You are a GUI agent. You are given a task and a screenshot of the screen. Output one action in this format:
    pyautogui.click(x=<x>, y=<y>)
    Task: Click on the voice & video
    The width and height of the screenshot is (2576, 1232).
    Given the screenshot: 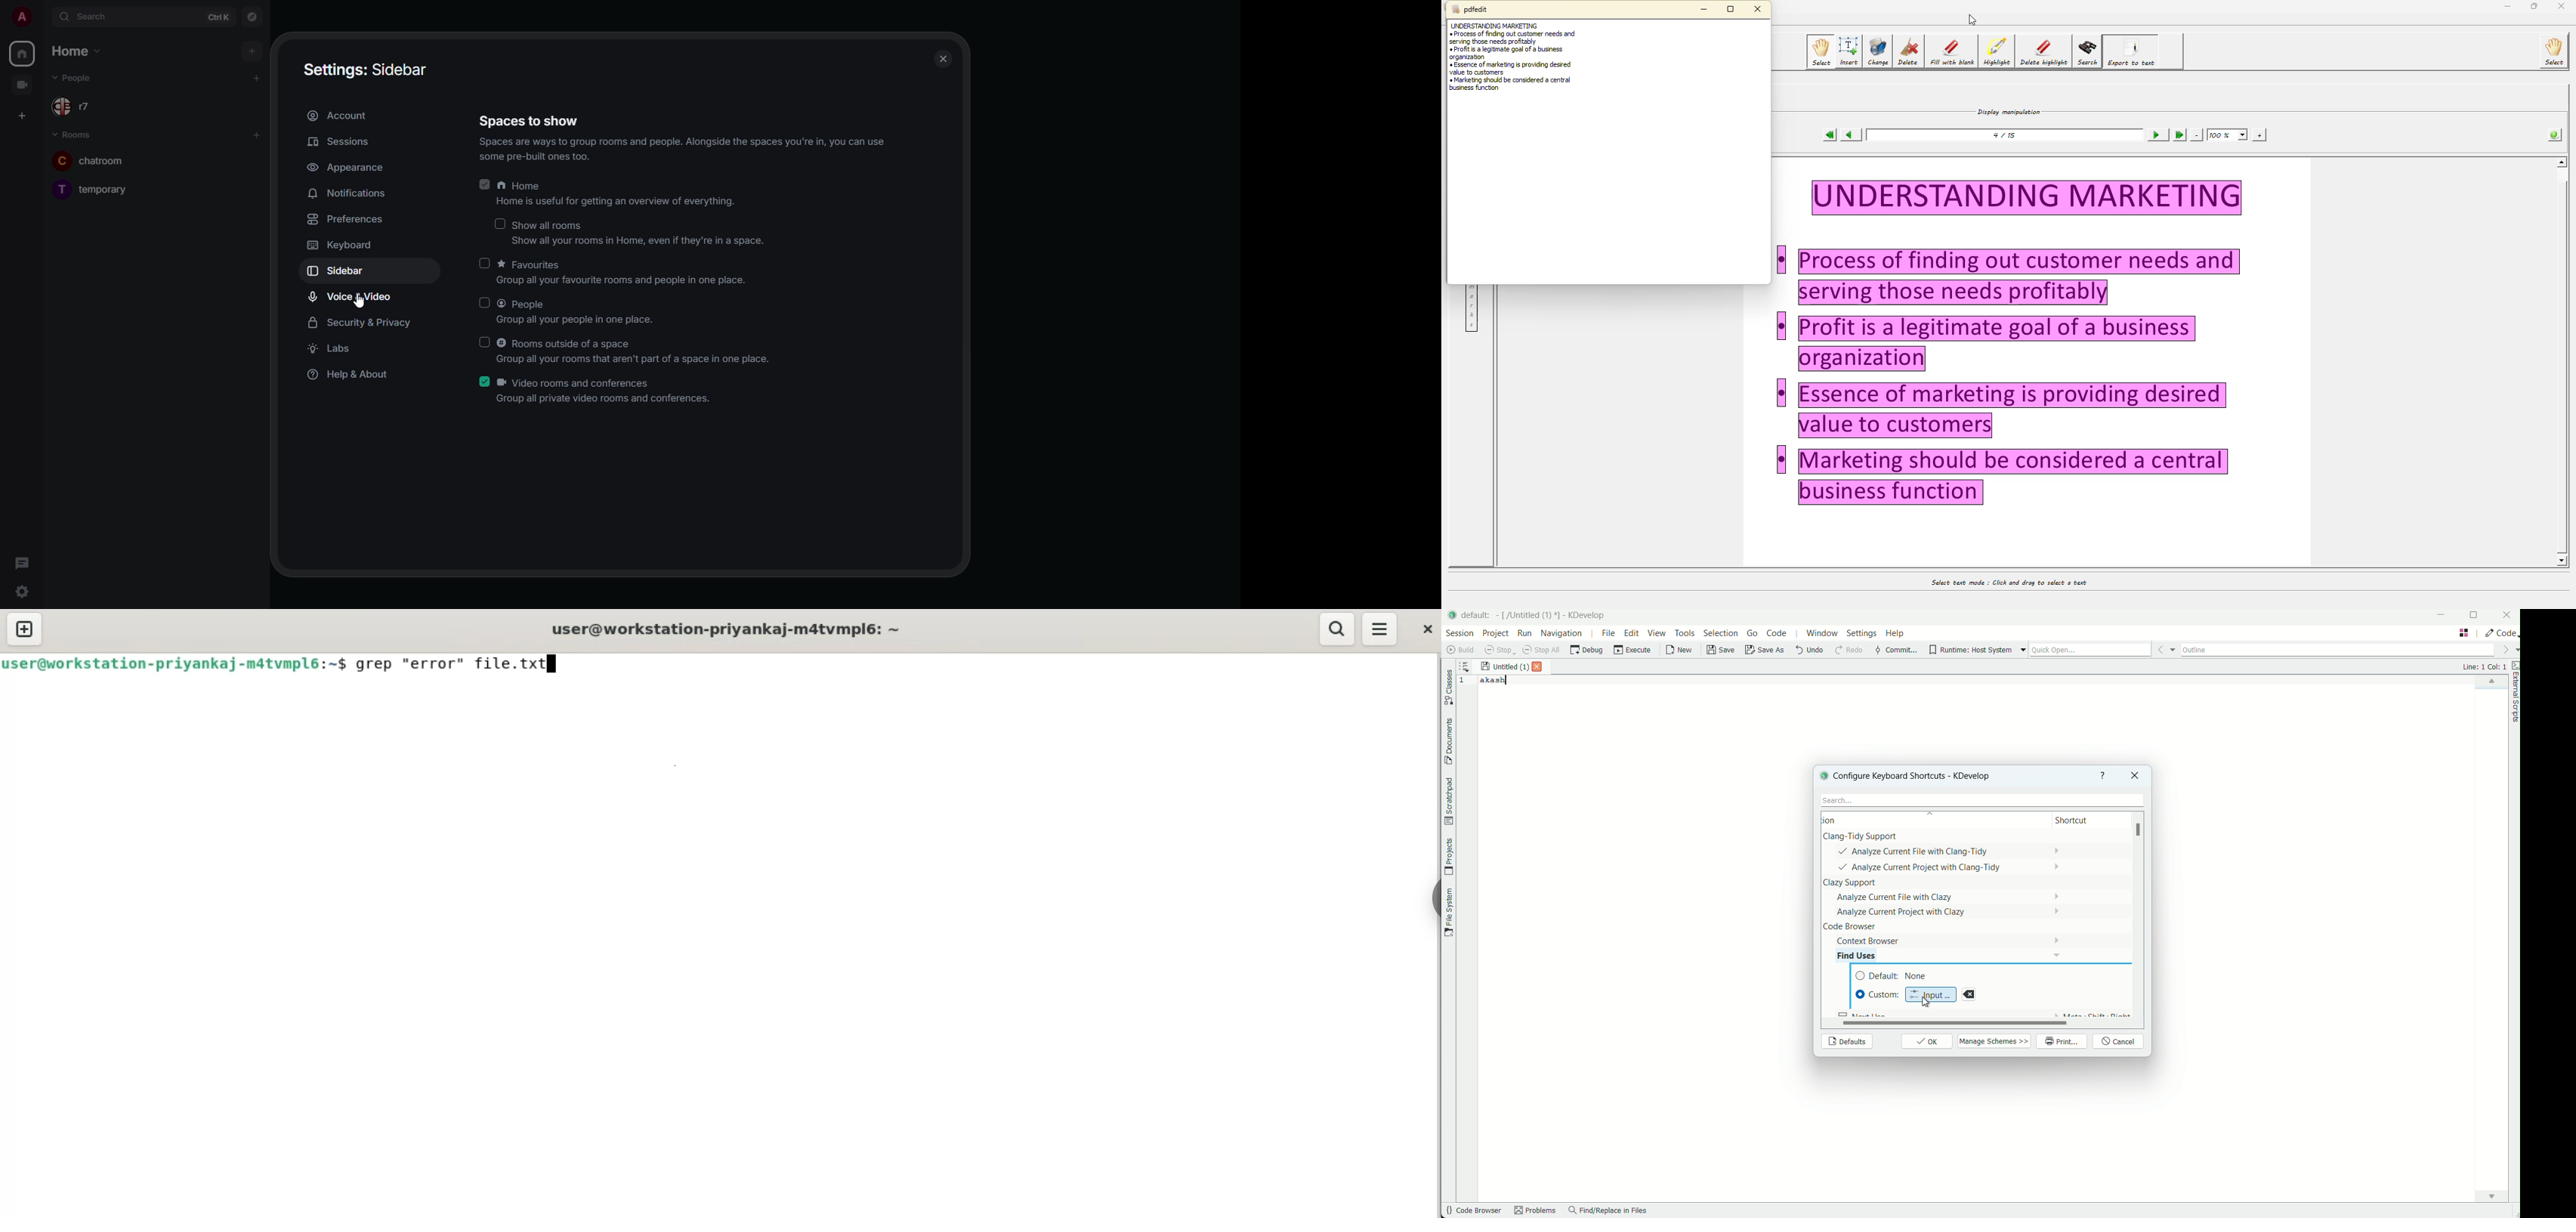 What is the action you would take?
    pyautogui.click(x=351, y=297)
    